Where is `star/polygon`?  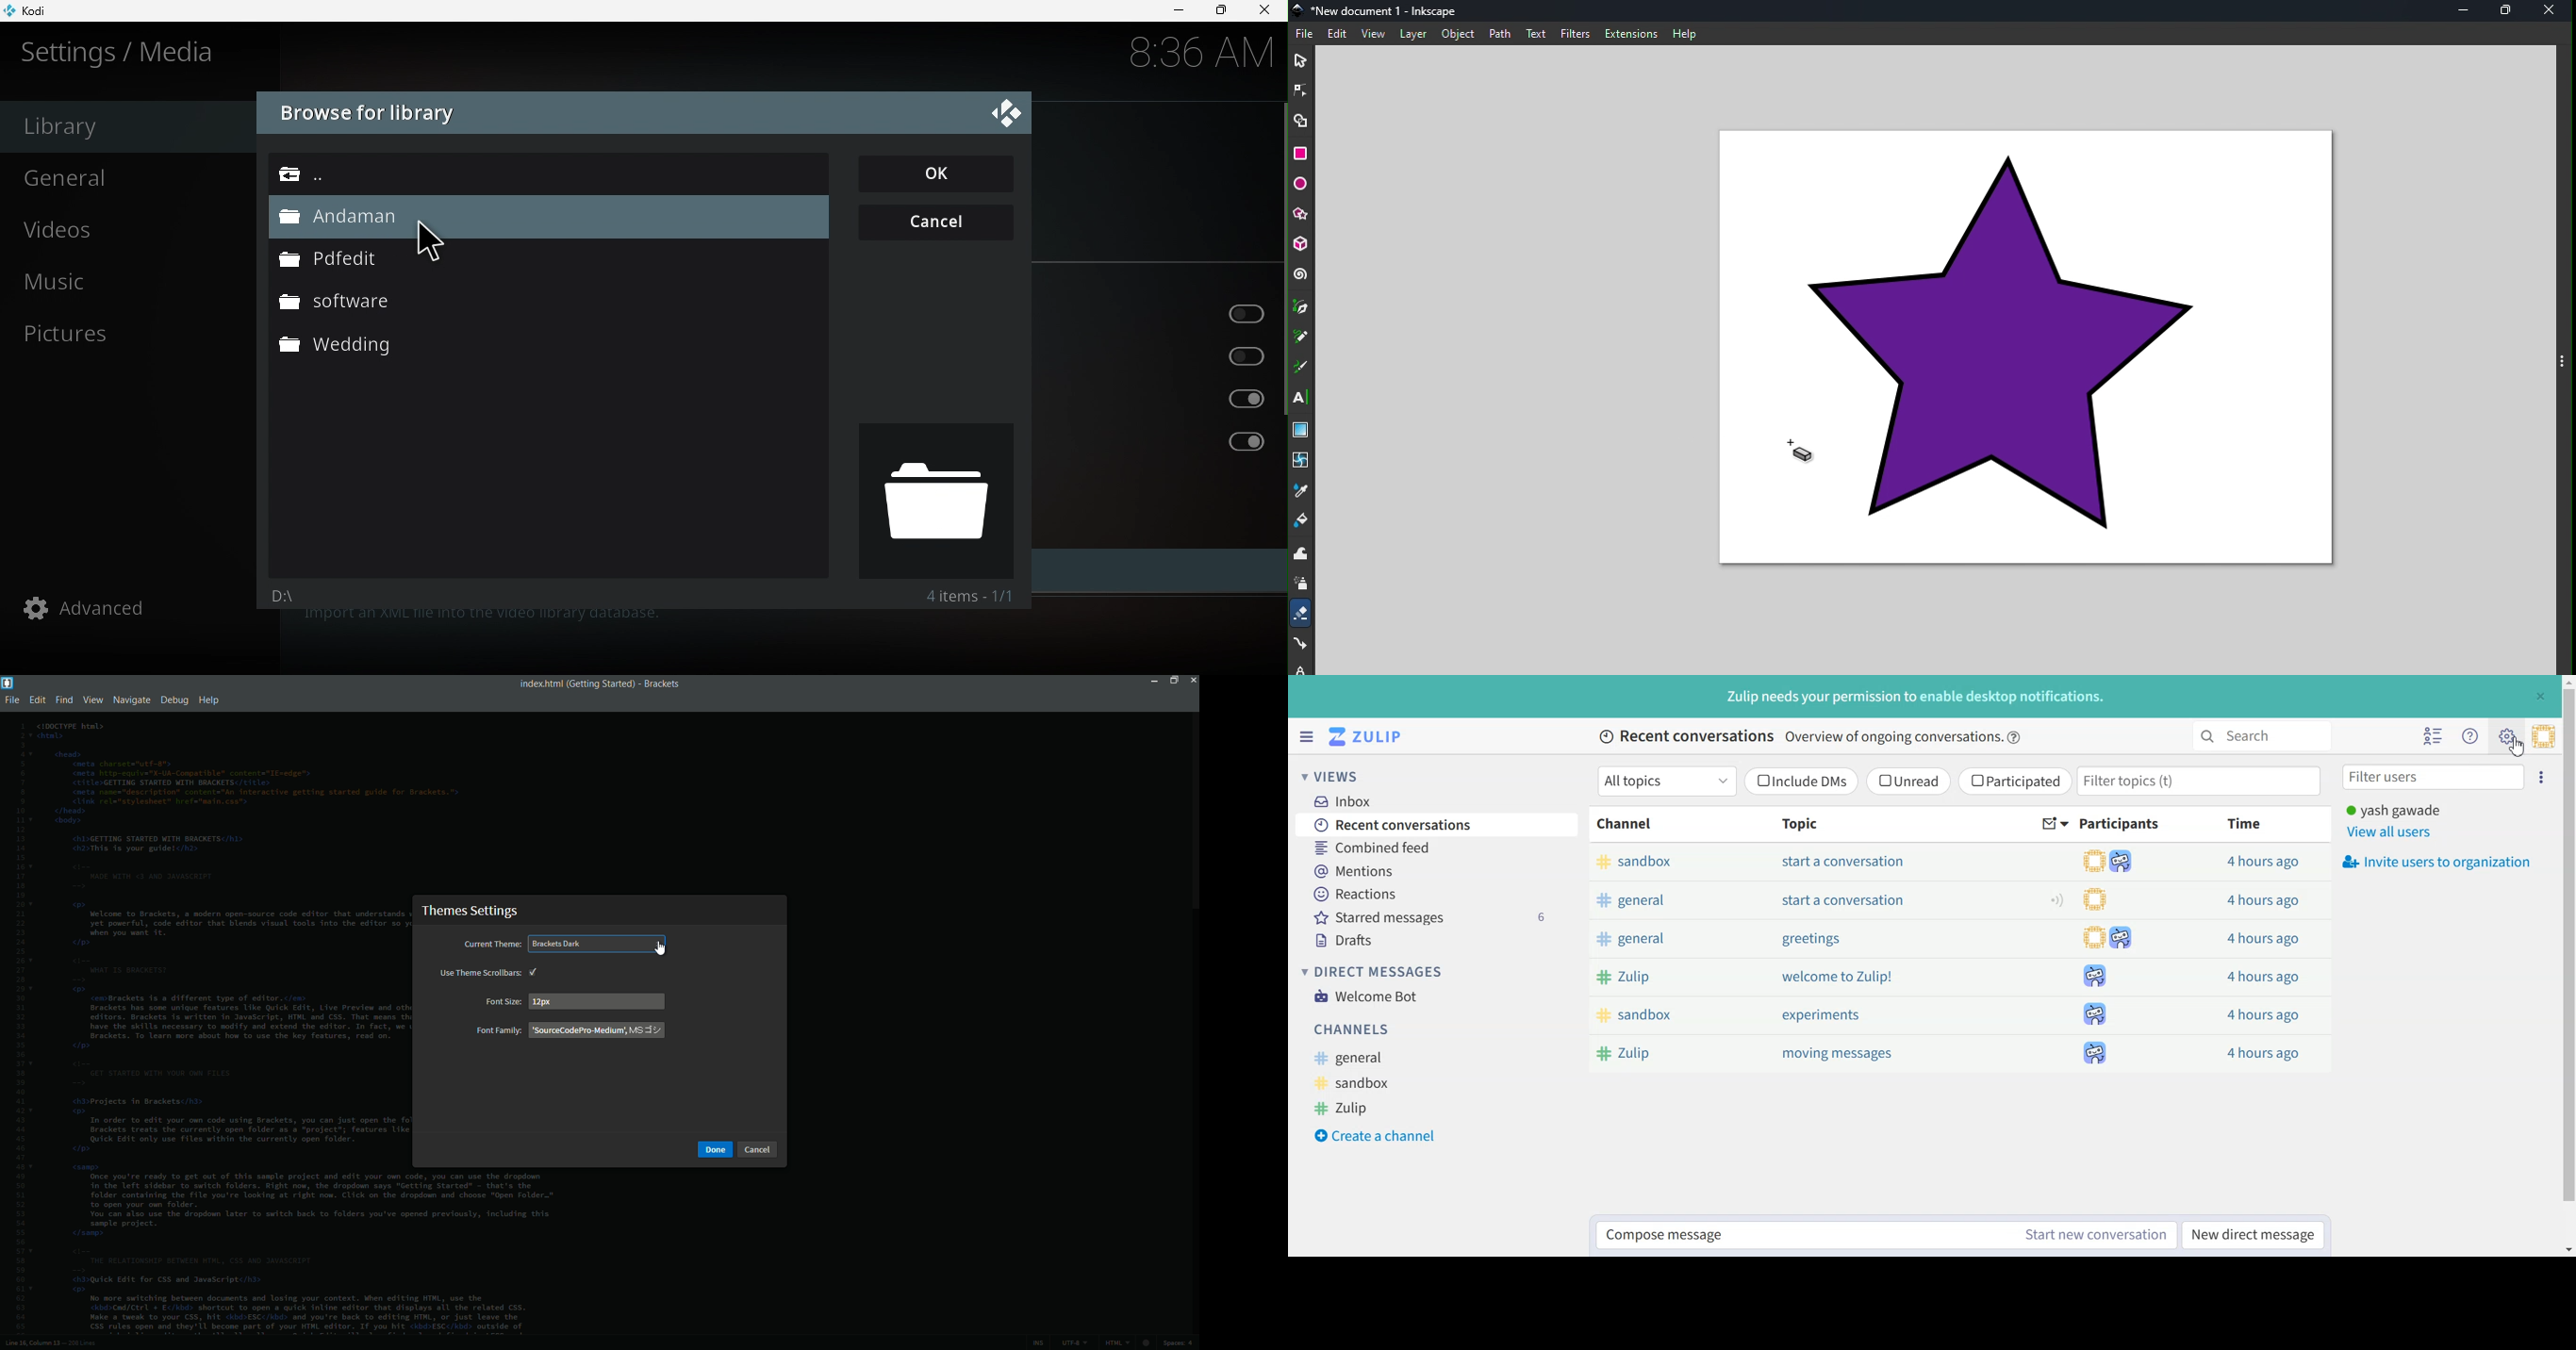 star/polygon is located at coordinates (1300, 214).